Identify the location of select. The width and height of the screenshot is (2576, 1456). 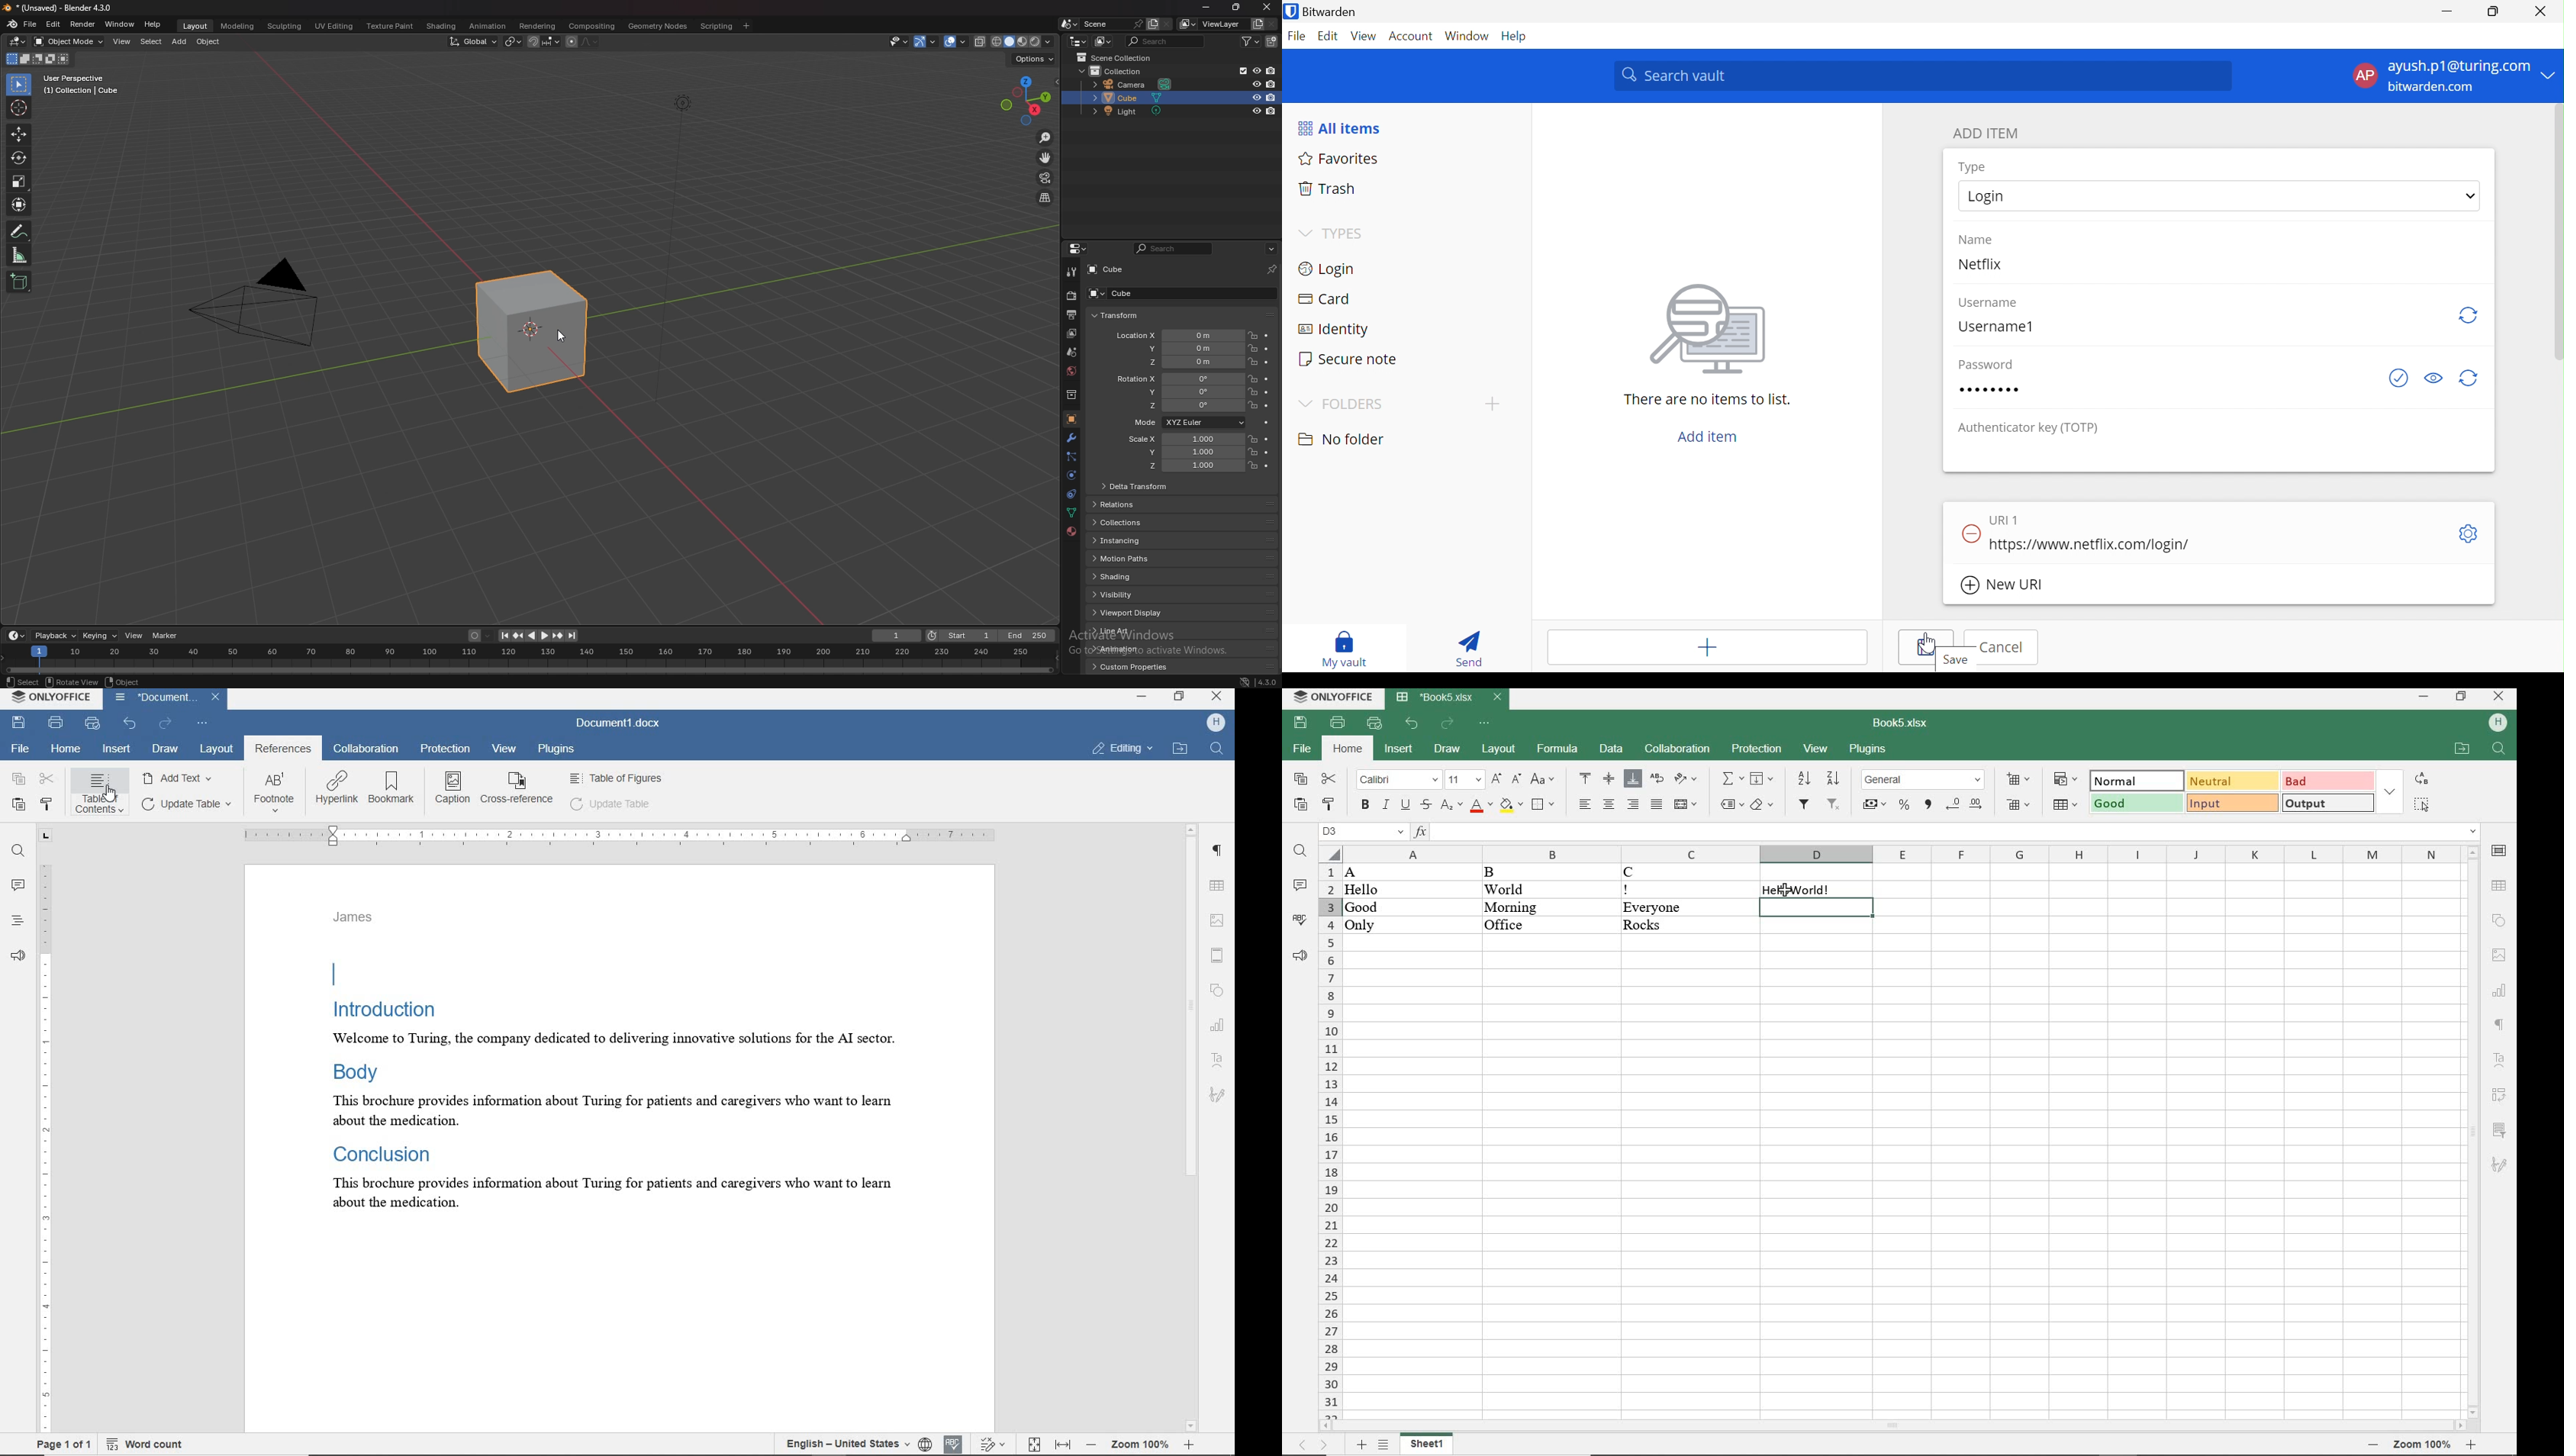
(23, 682).